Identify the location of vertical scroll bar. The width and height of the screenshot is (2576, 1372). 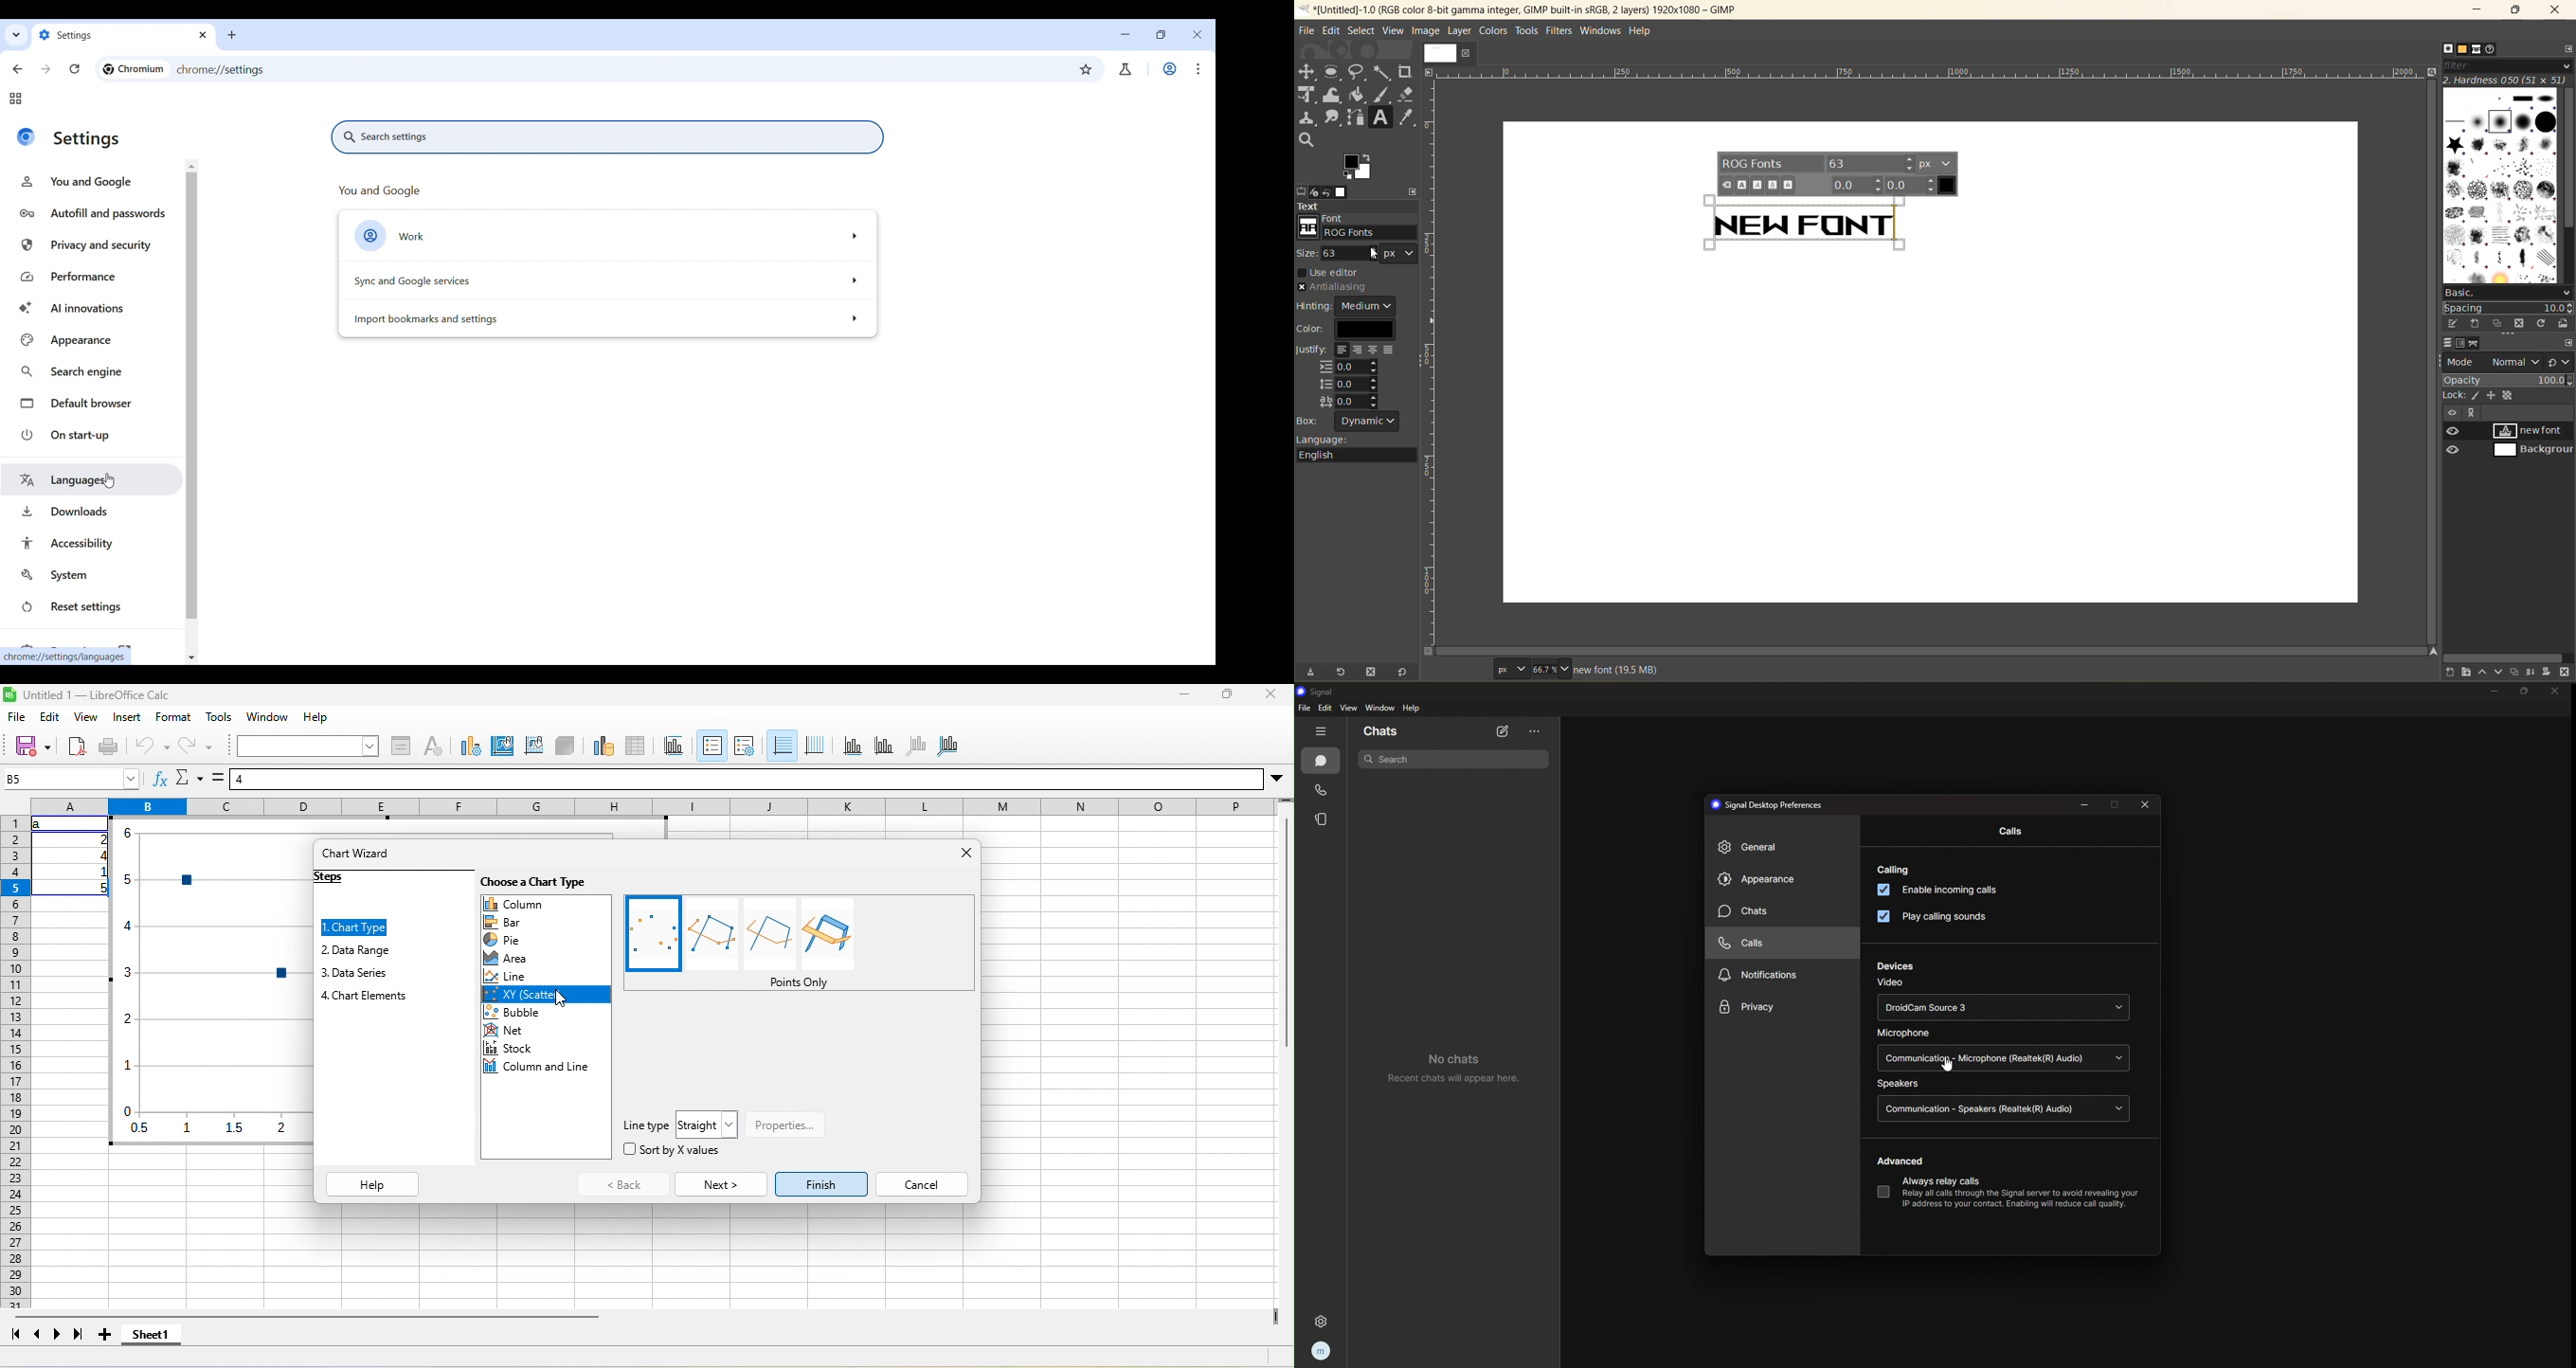
(1286, 927).